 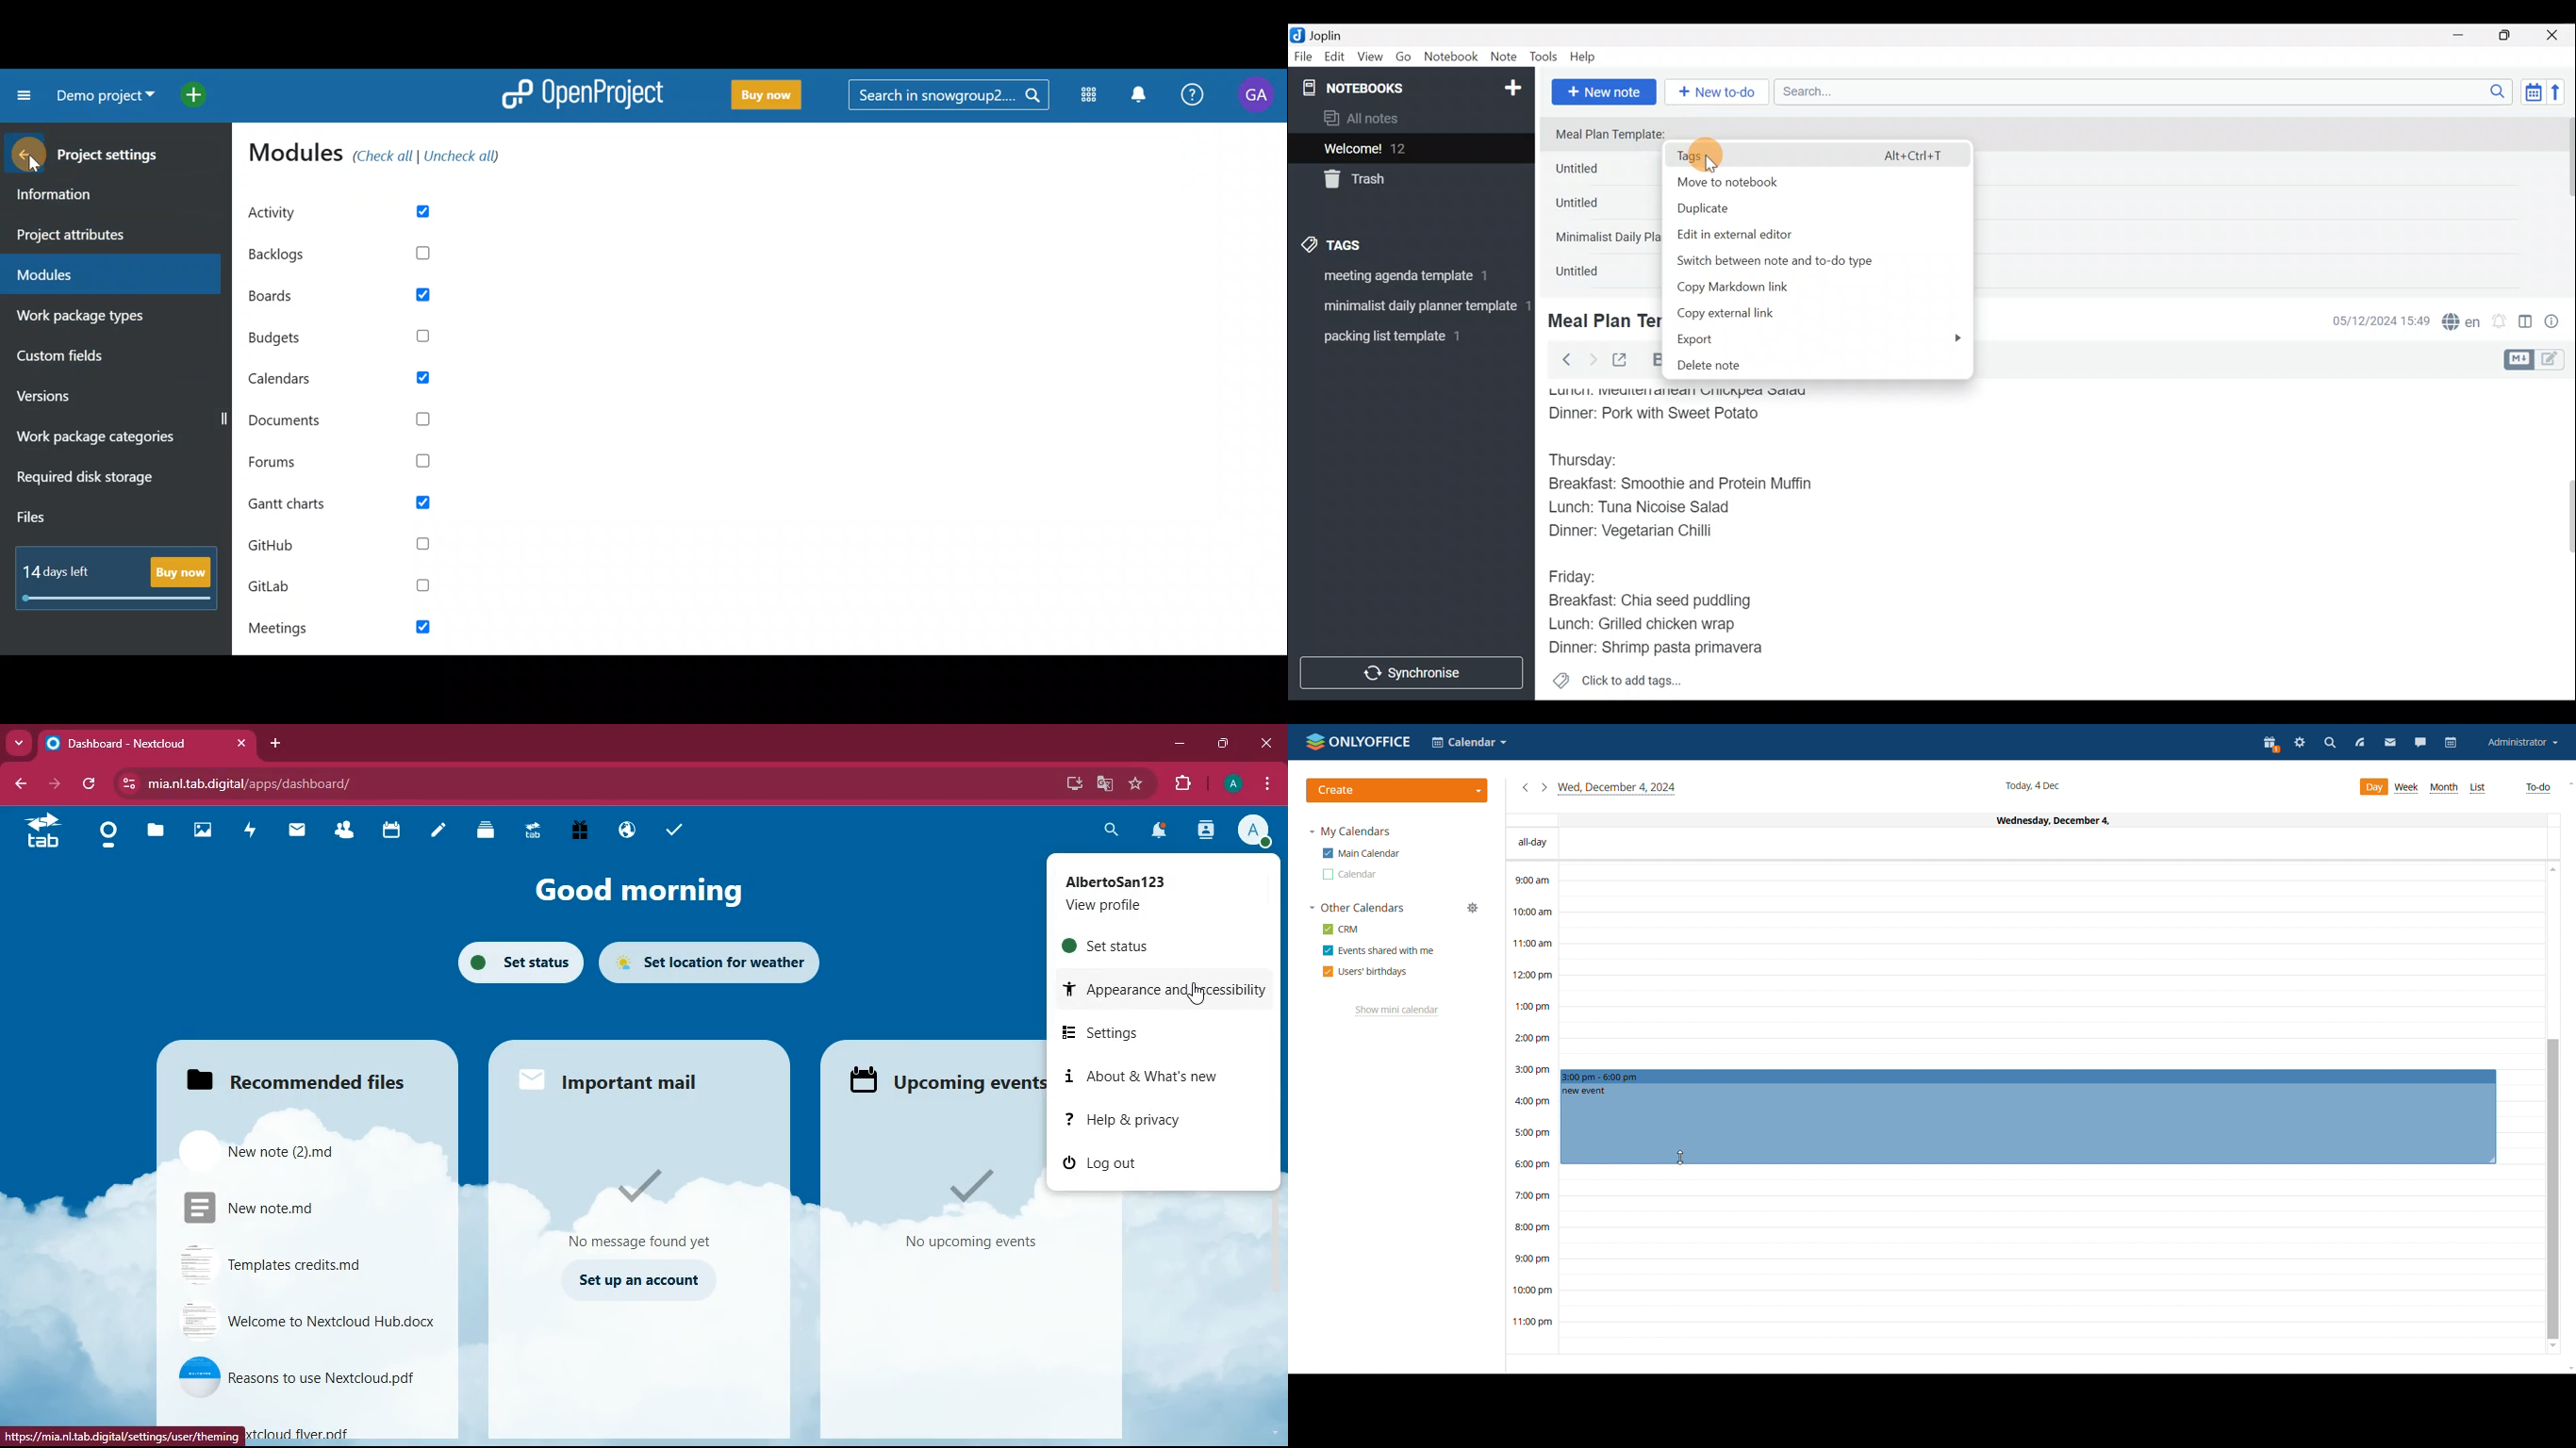 What do you see at coordinates (157, 833) in the screenshot?
I see `files` at bounding box center [157, 833].